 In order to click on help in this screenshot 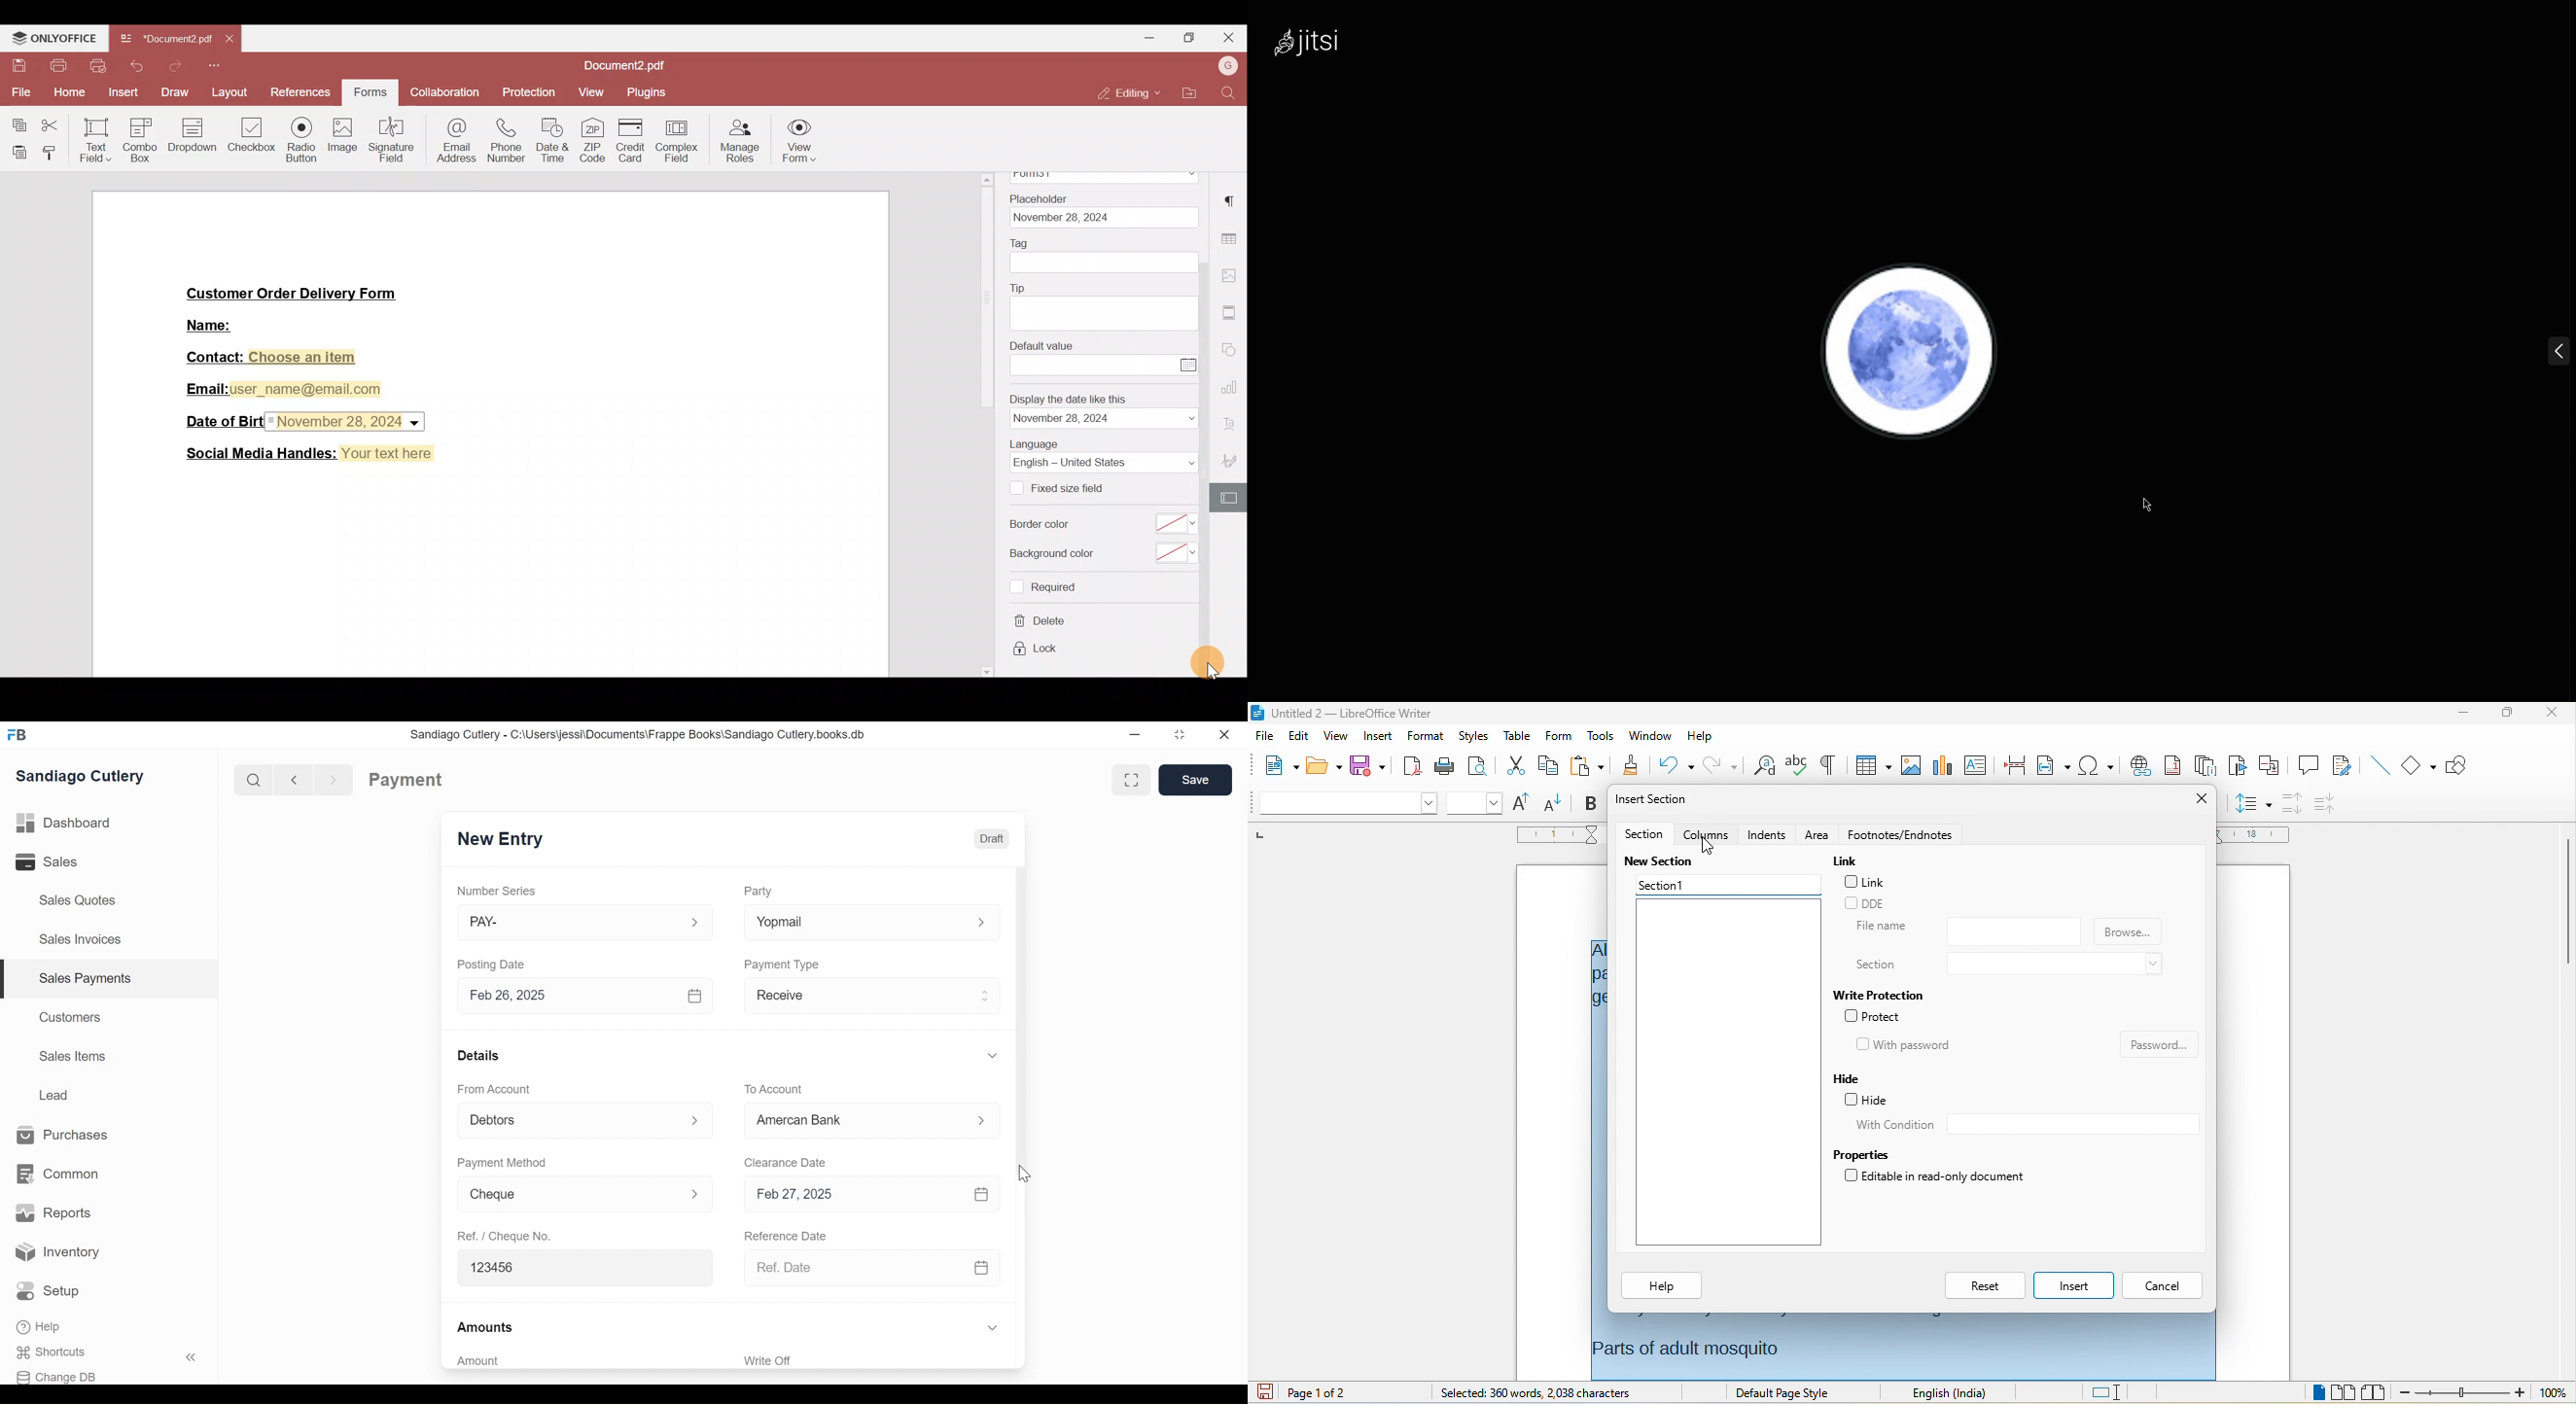, I will do `click(1663, 1286)`.